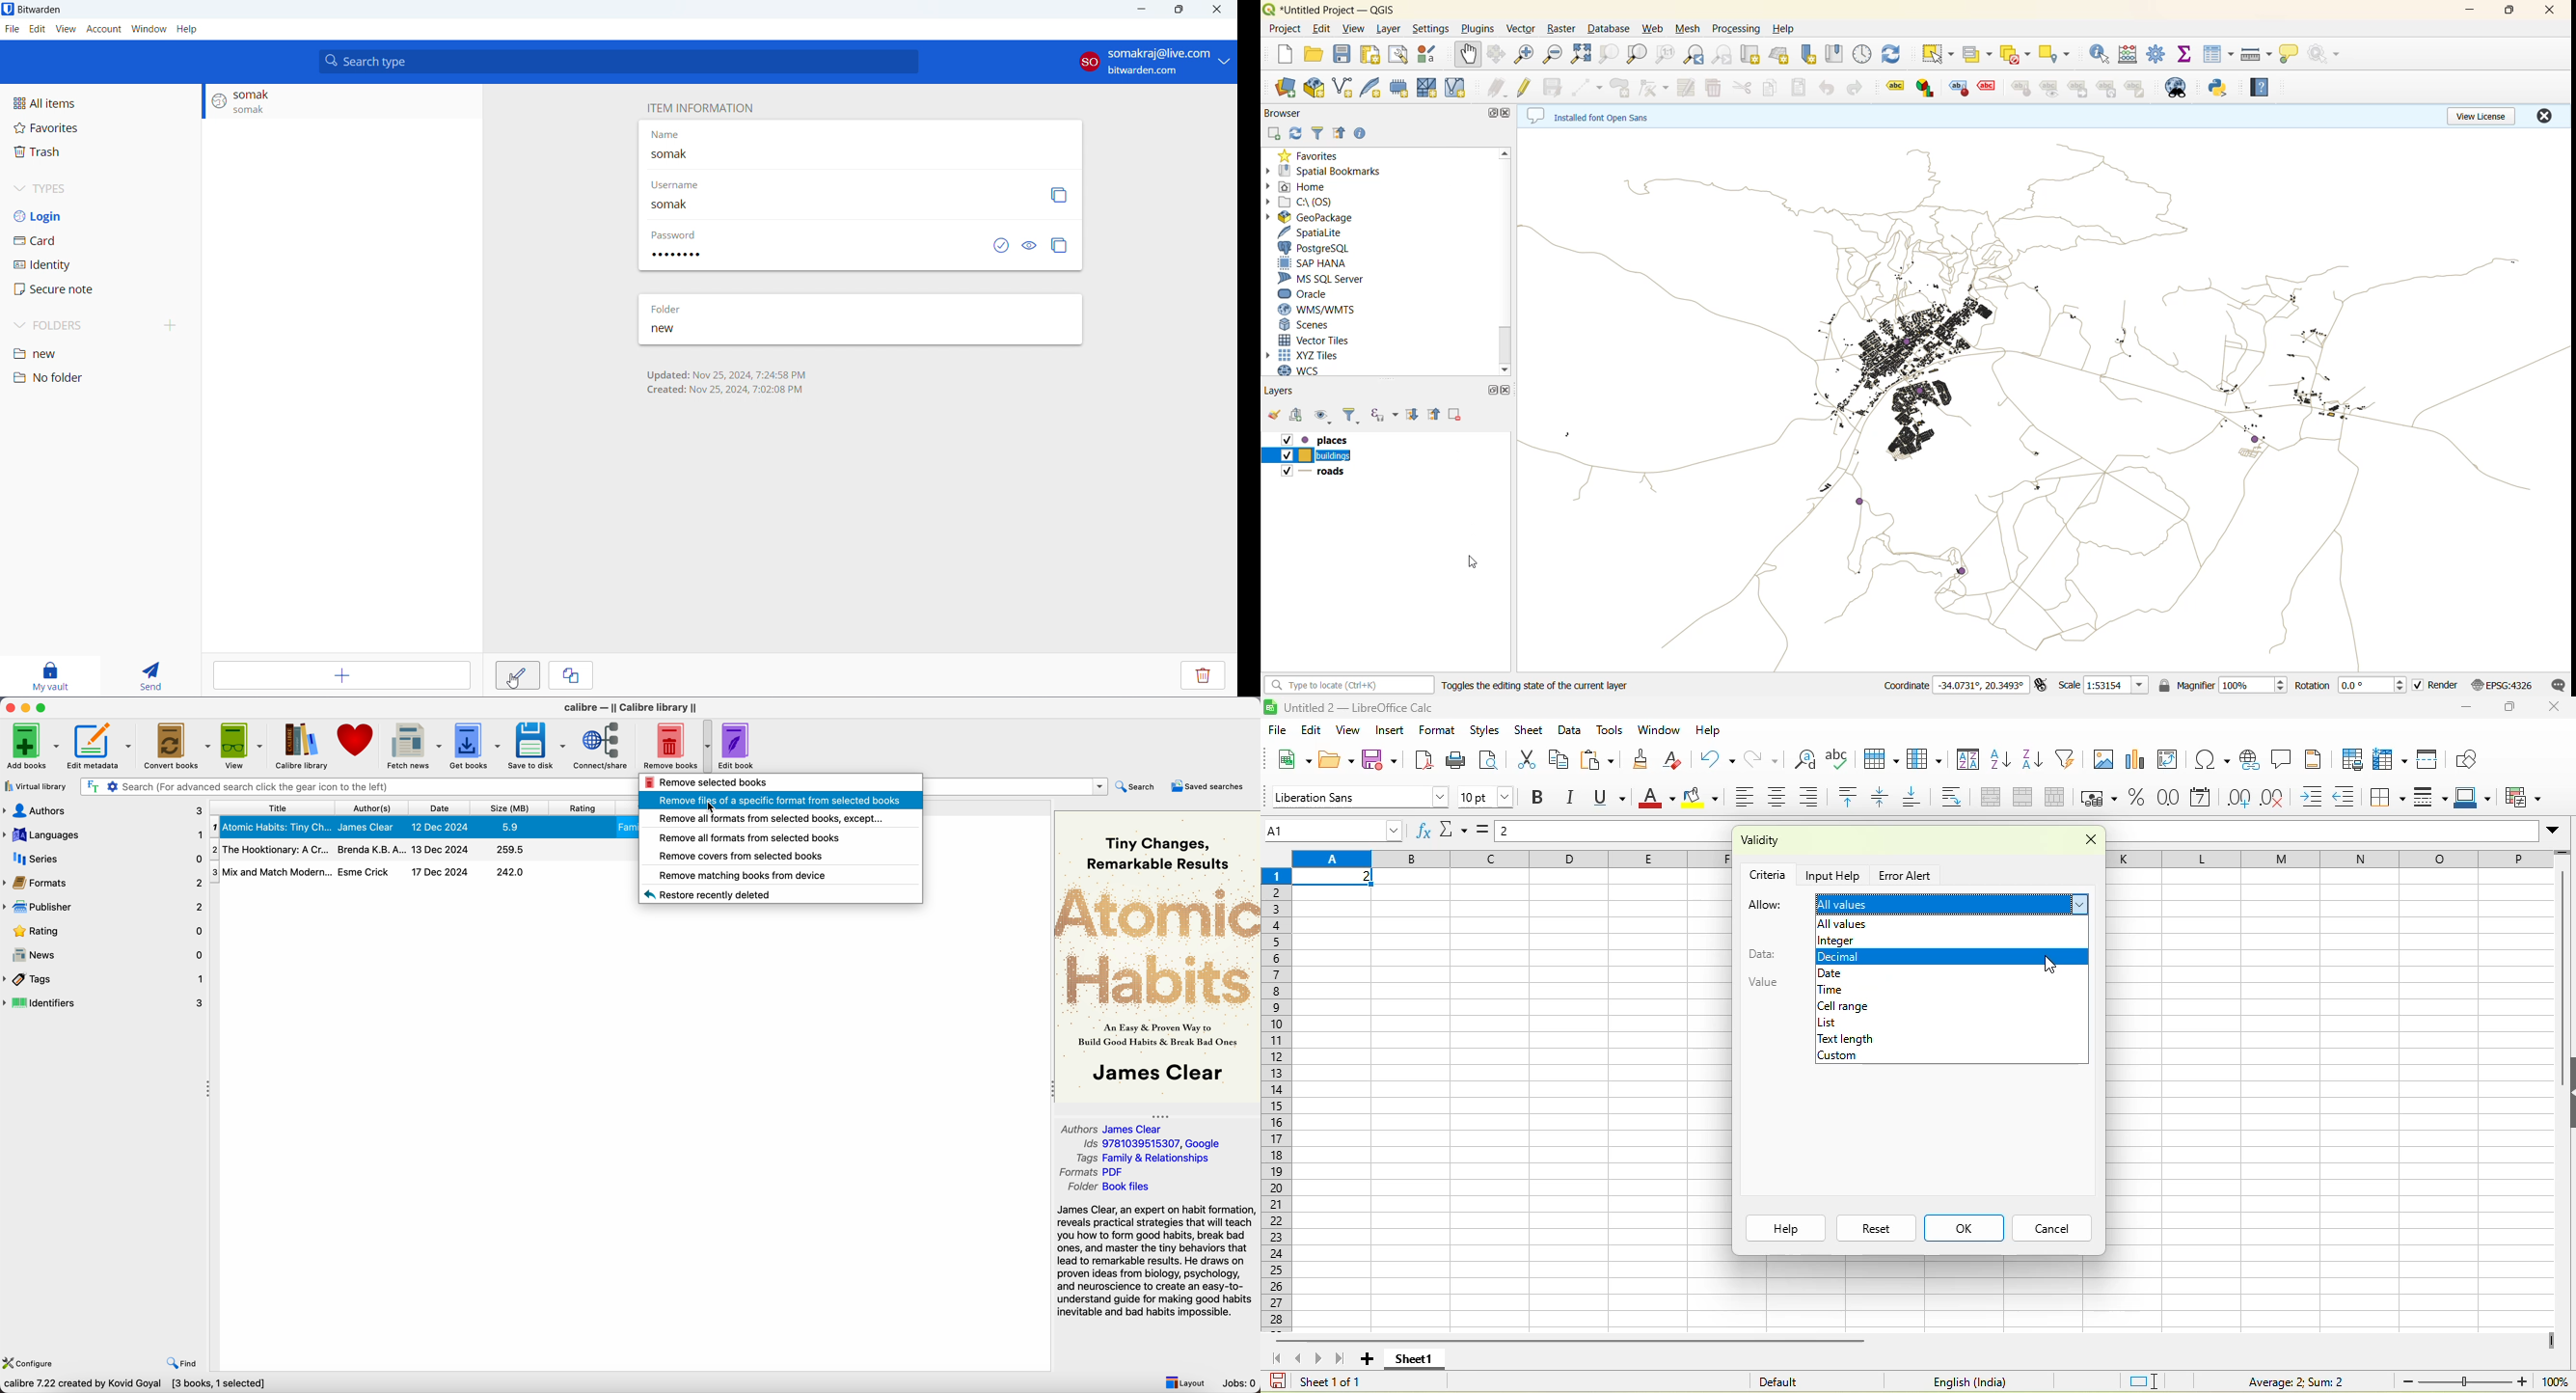 This screenshot has width=2576, height=1400. What do you see at coordinates (1094, 1172) in the screenshot?
I see `Formats PDF` at bounding box center [1094, 1172].